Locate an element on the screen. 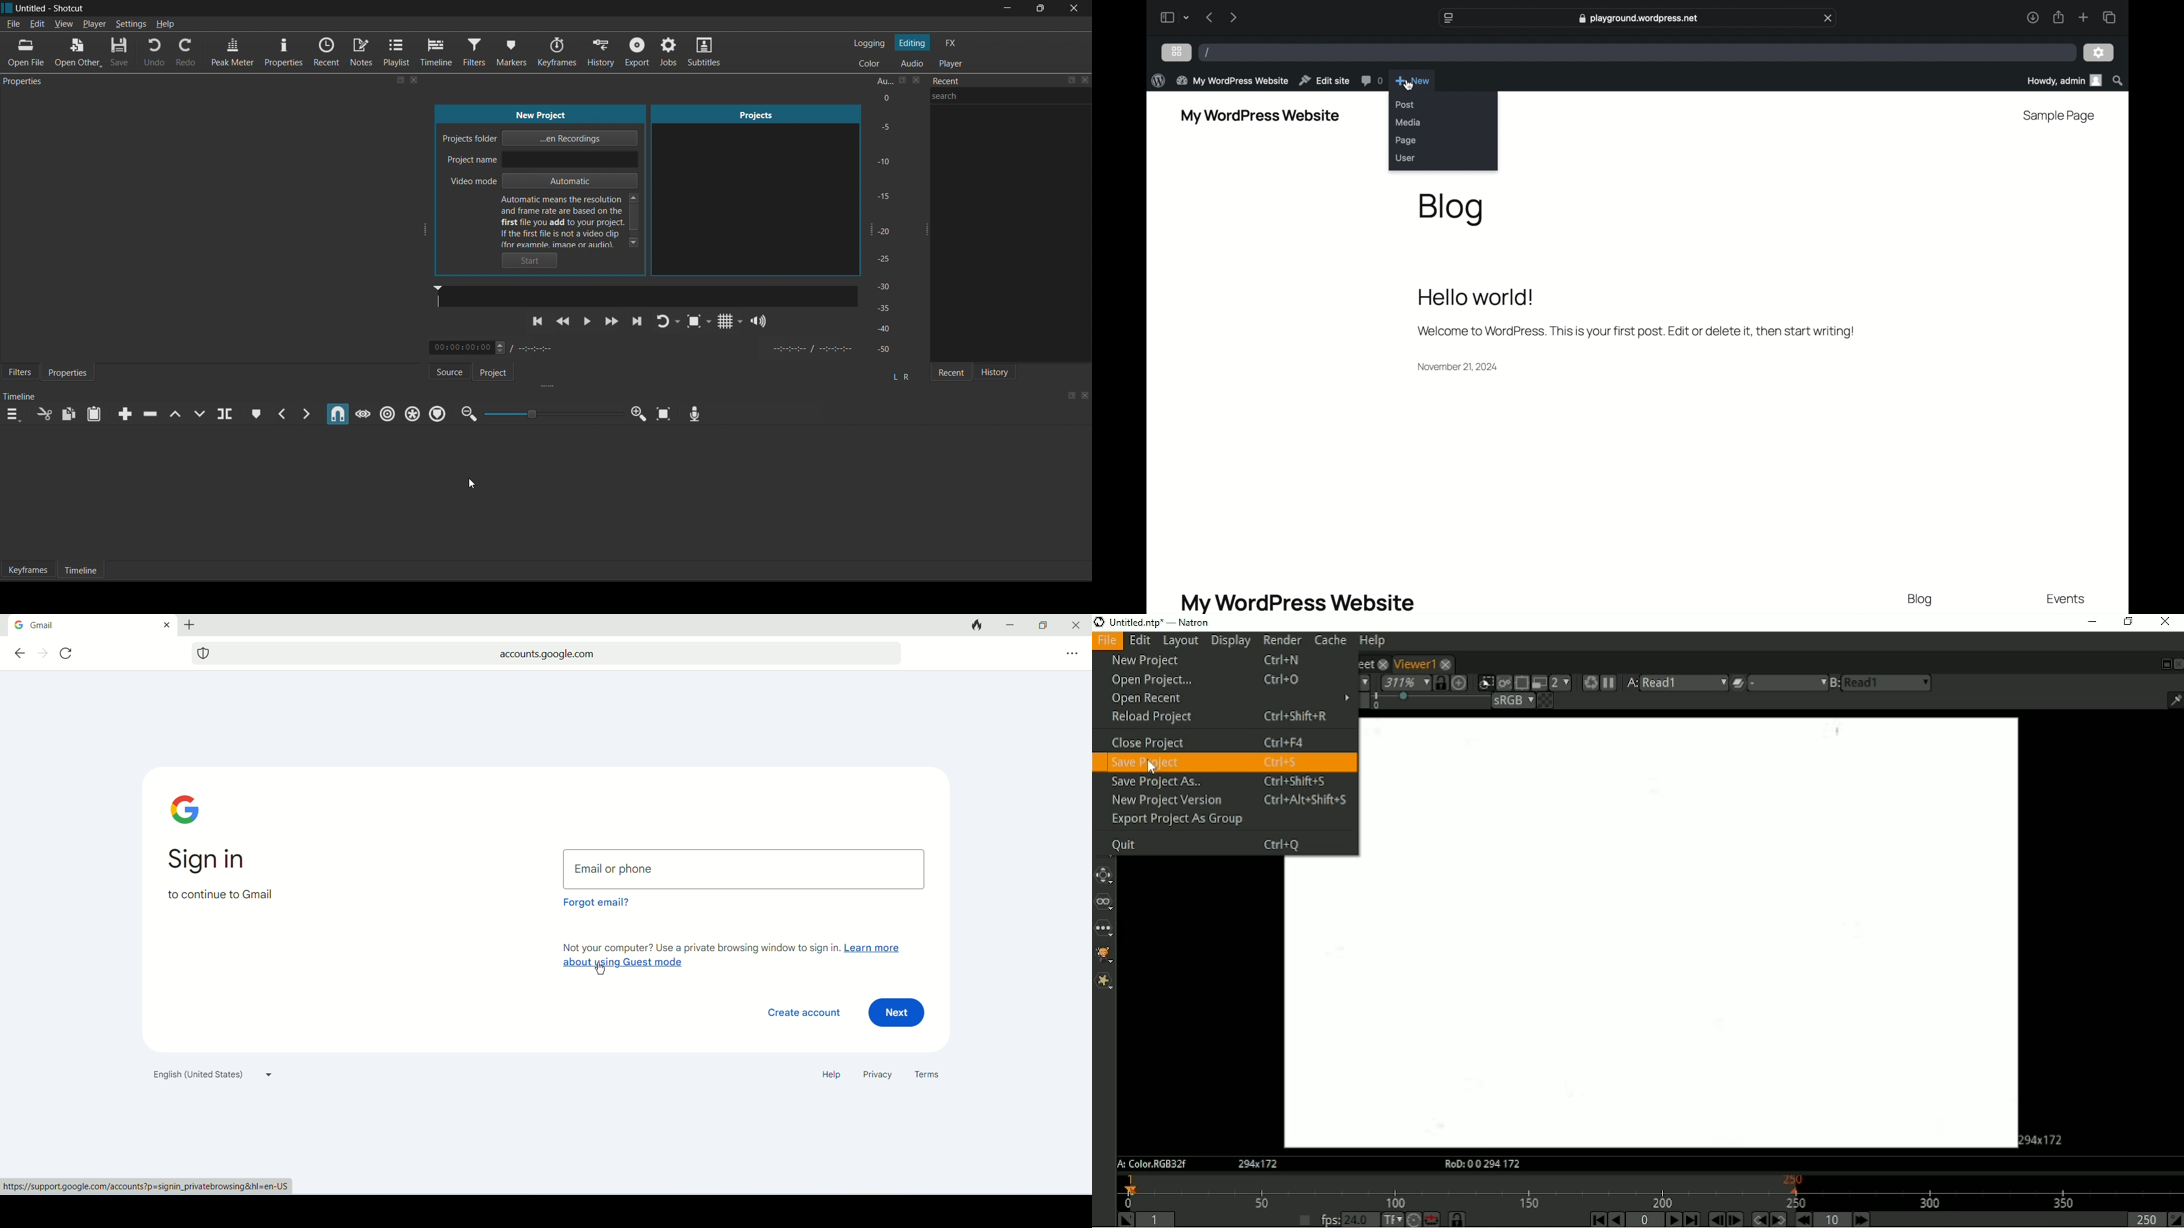 The height and width of the screenshot is (1232, 2184). Cut is located at coordinates (40, 417).